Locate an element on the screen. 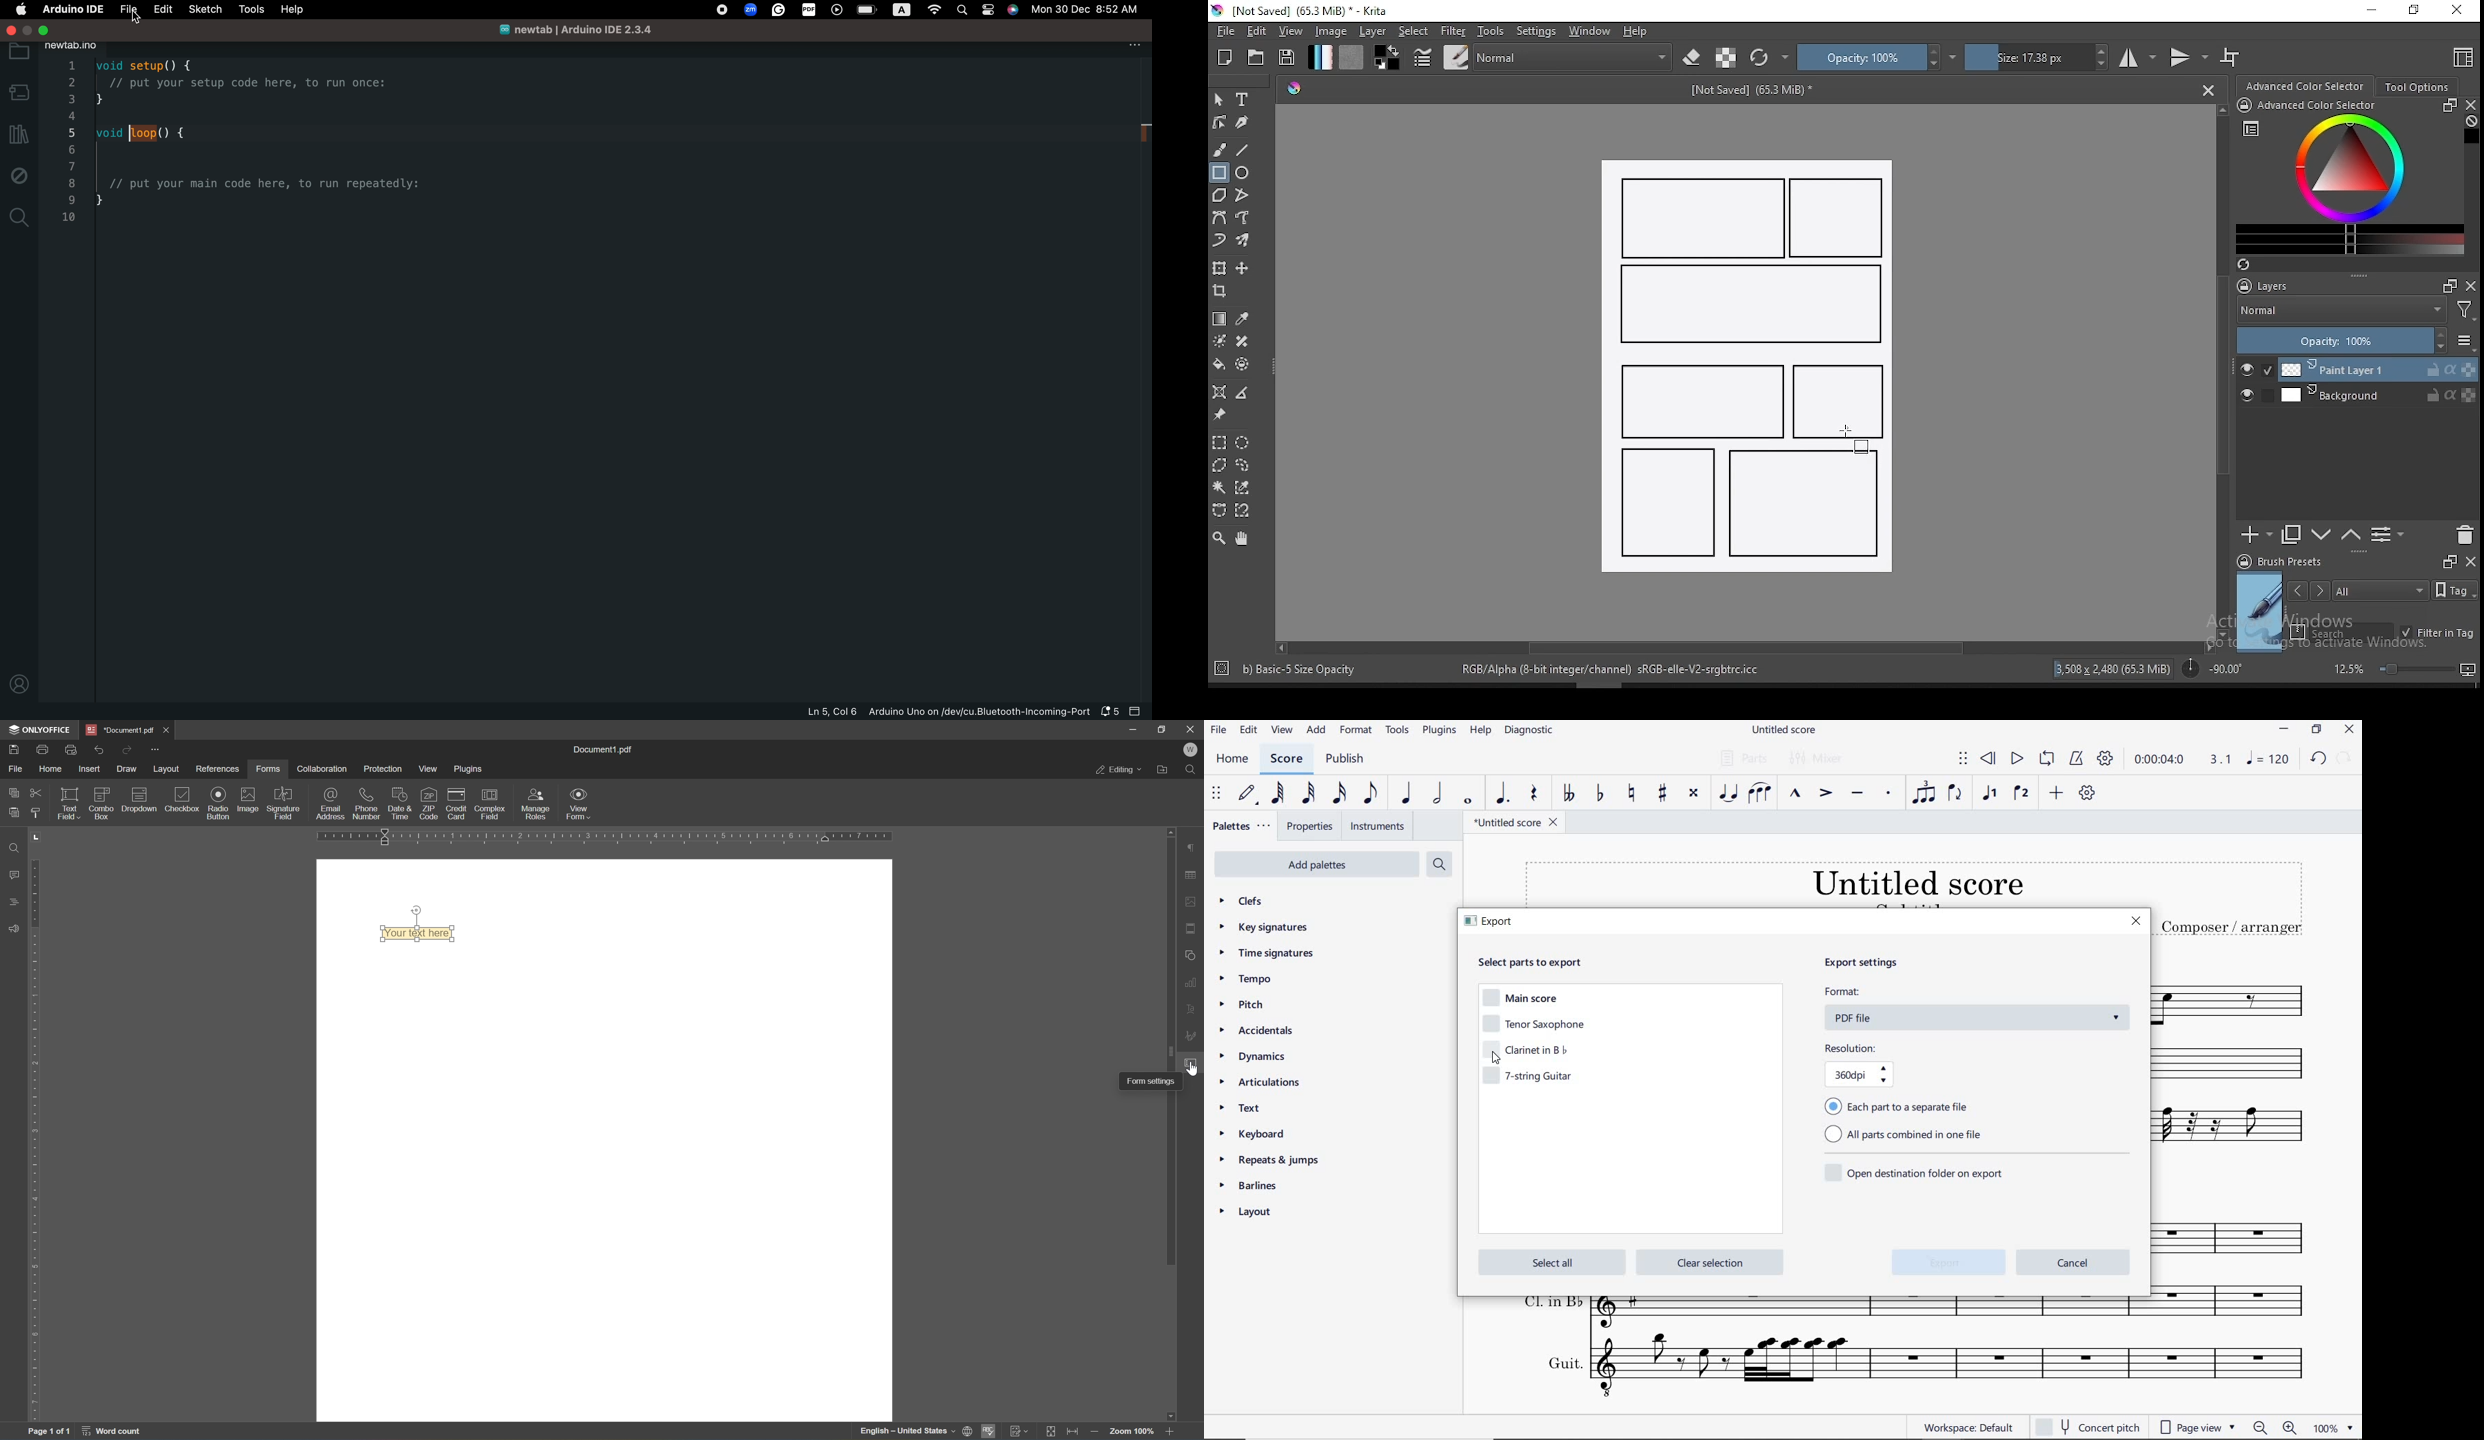 This screenshot has height=1456, width=2492. board selecter is located at coordinates (18, 94).